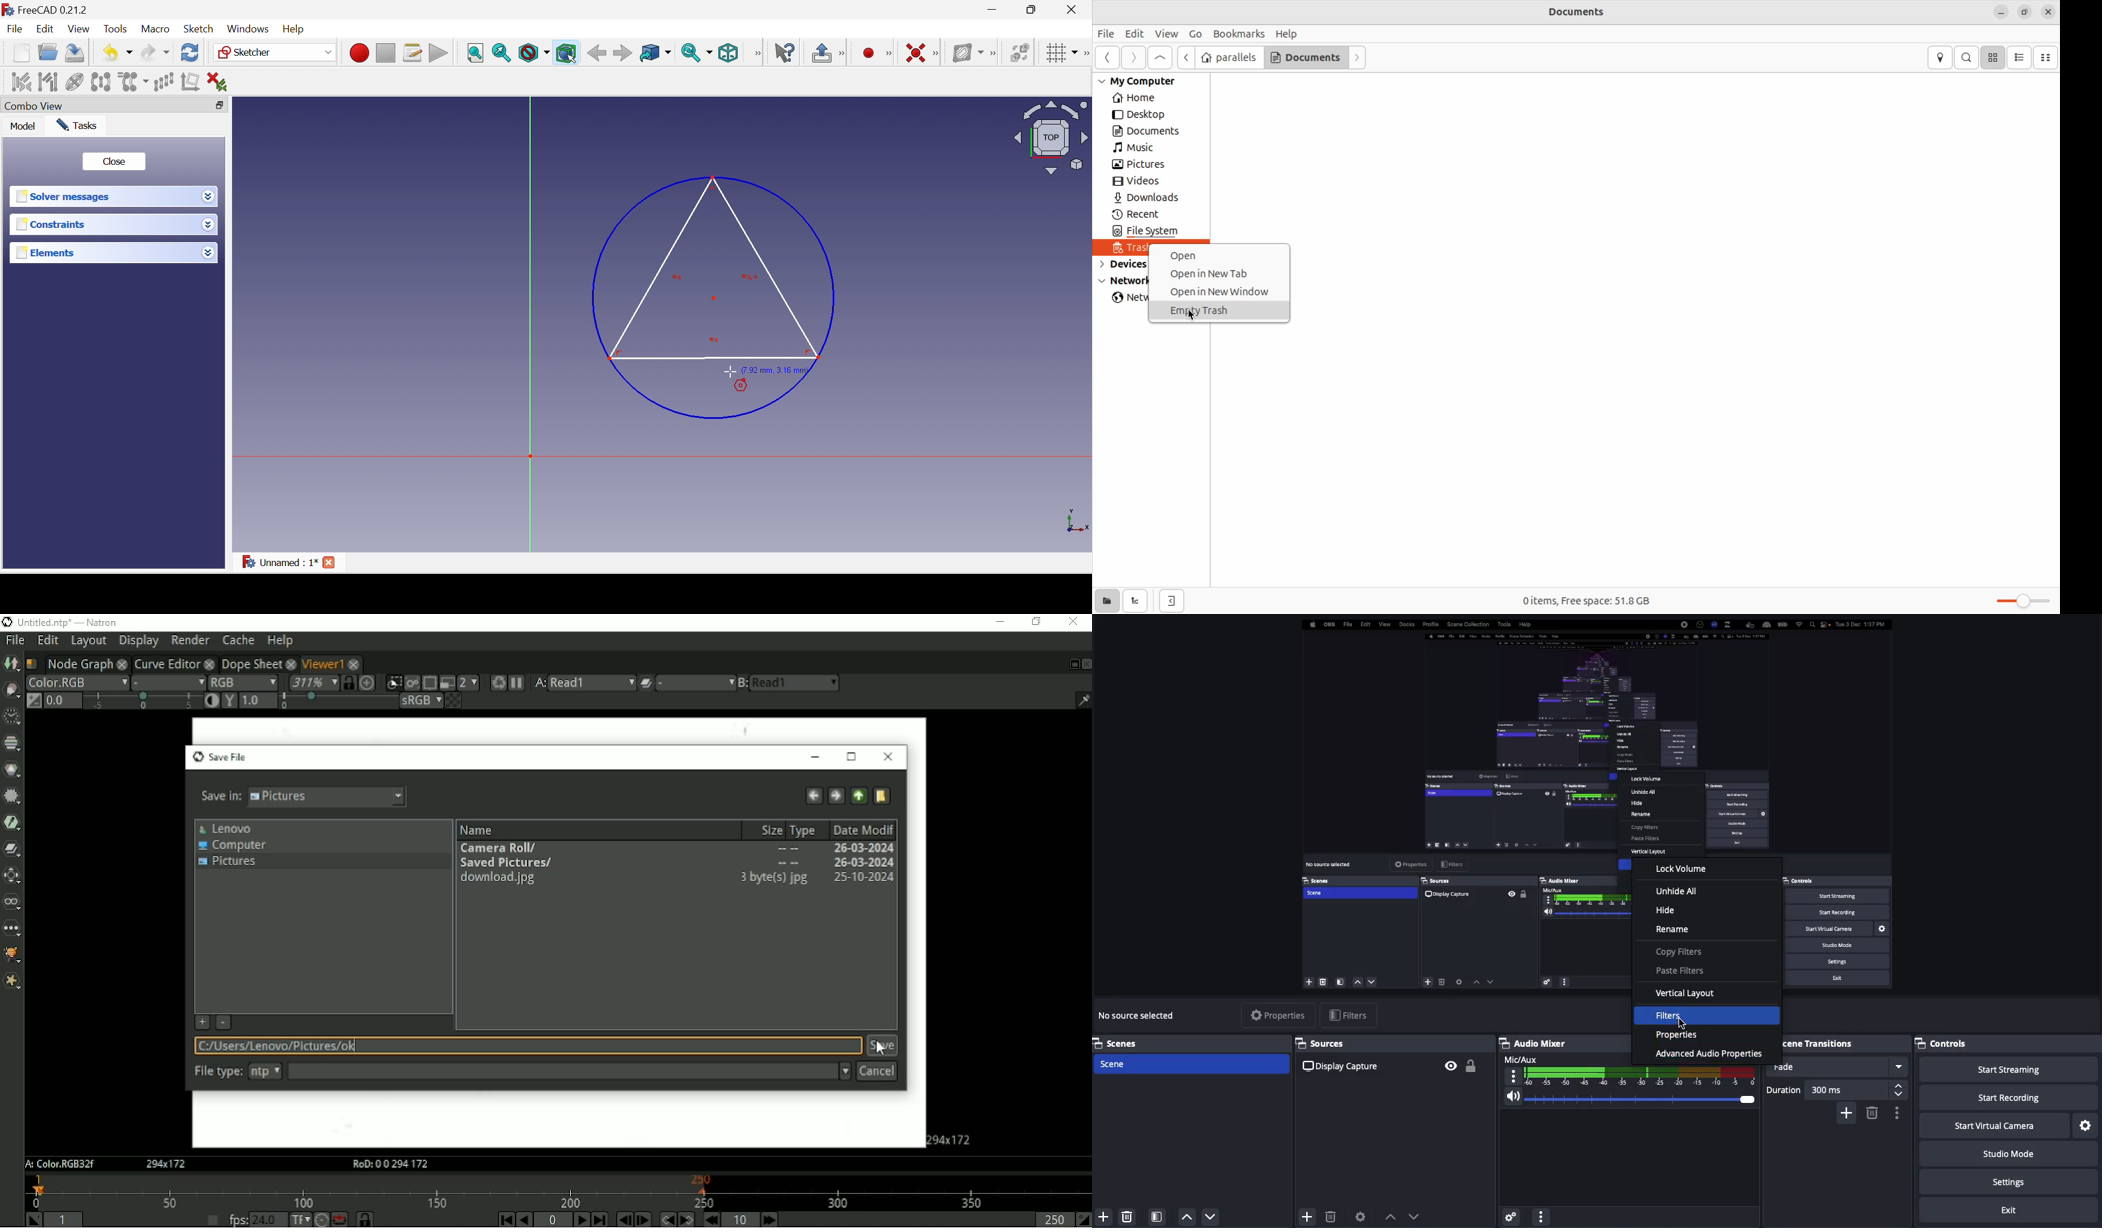 The width and height of the screenshot is (2128, 1232). What do you see at coordinates (1414, 1216) in the screenshot?
I see `Move down` at bounding box center [1414, 1216].